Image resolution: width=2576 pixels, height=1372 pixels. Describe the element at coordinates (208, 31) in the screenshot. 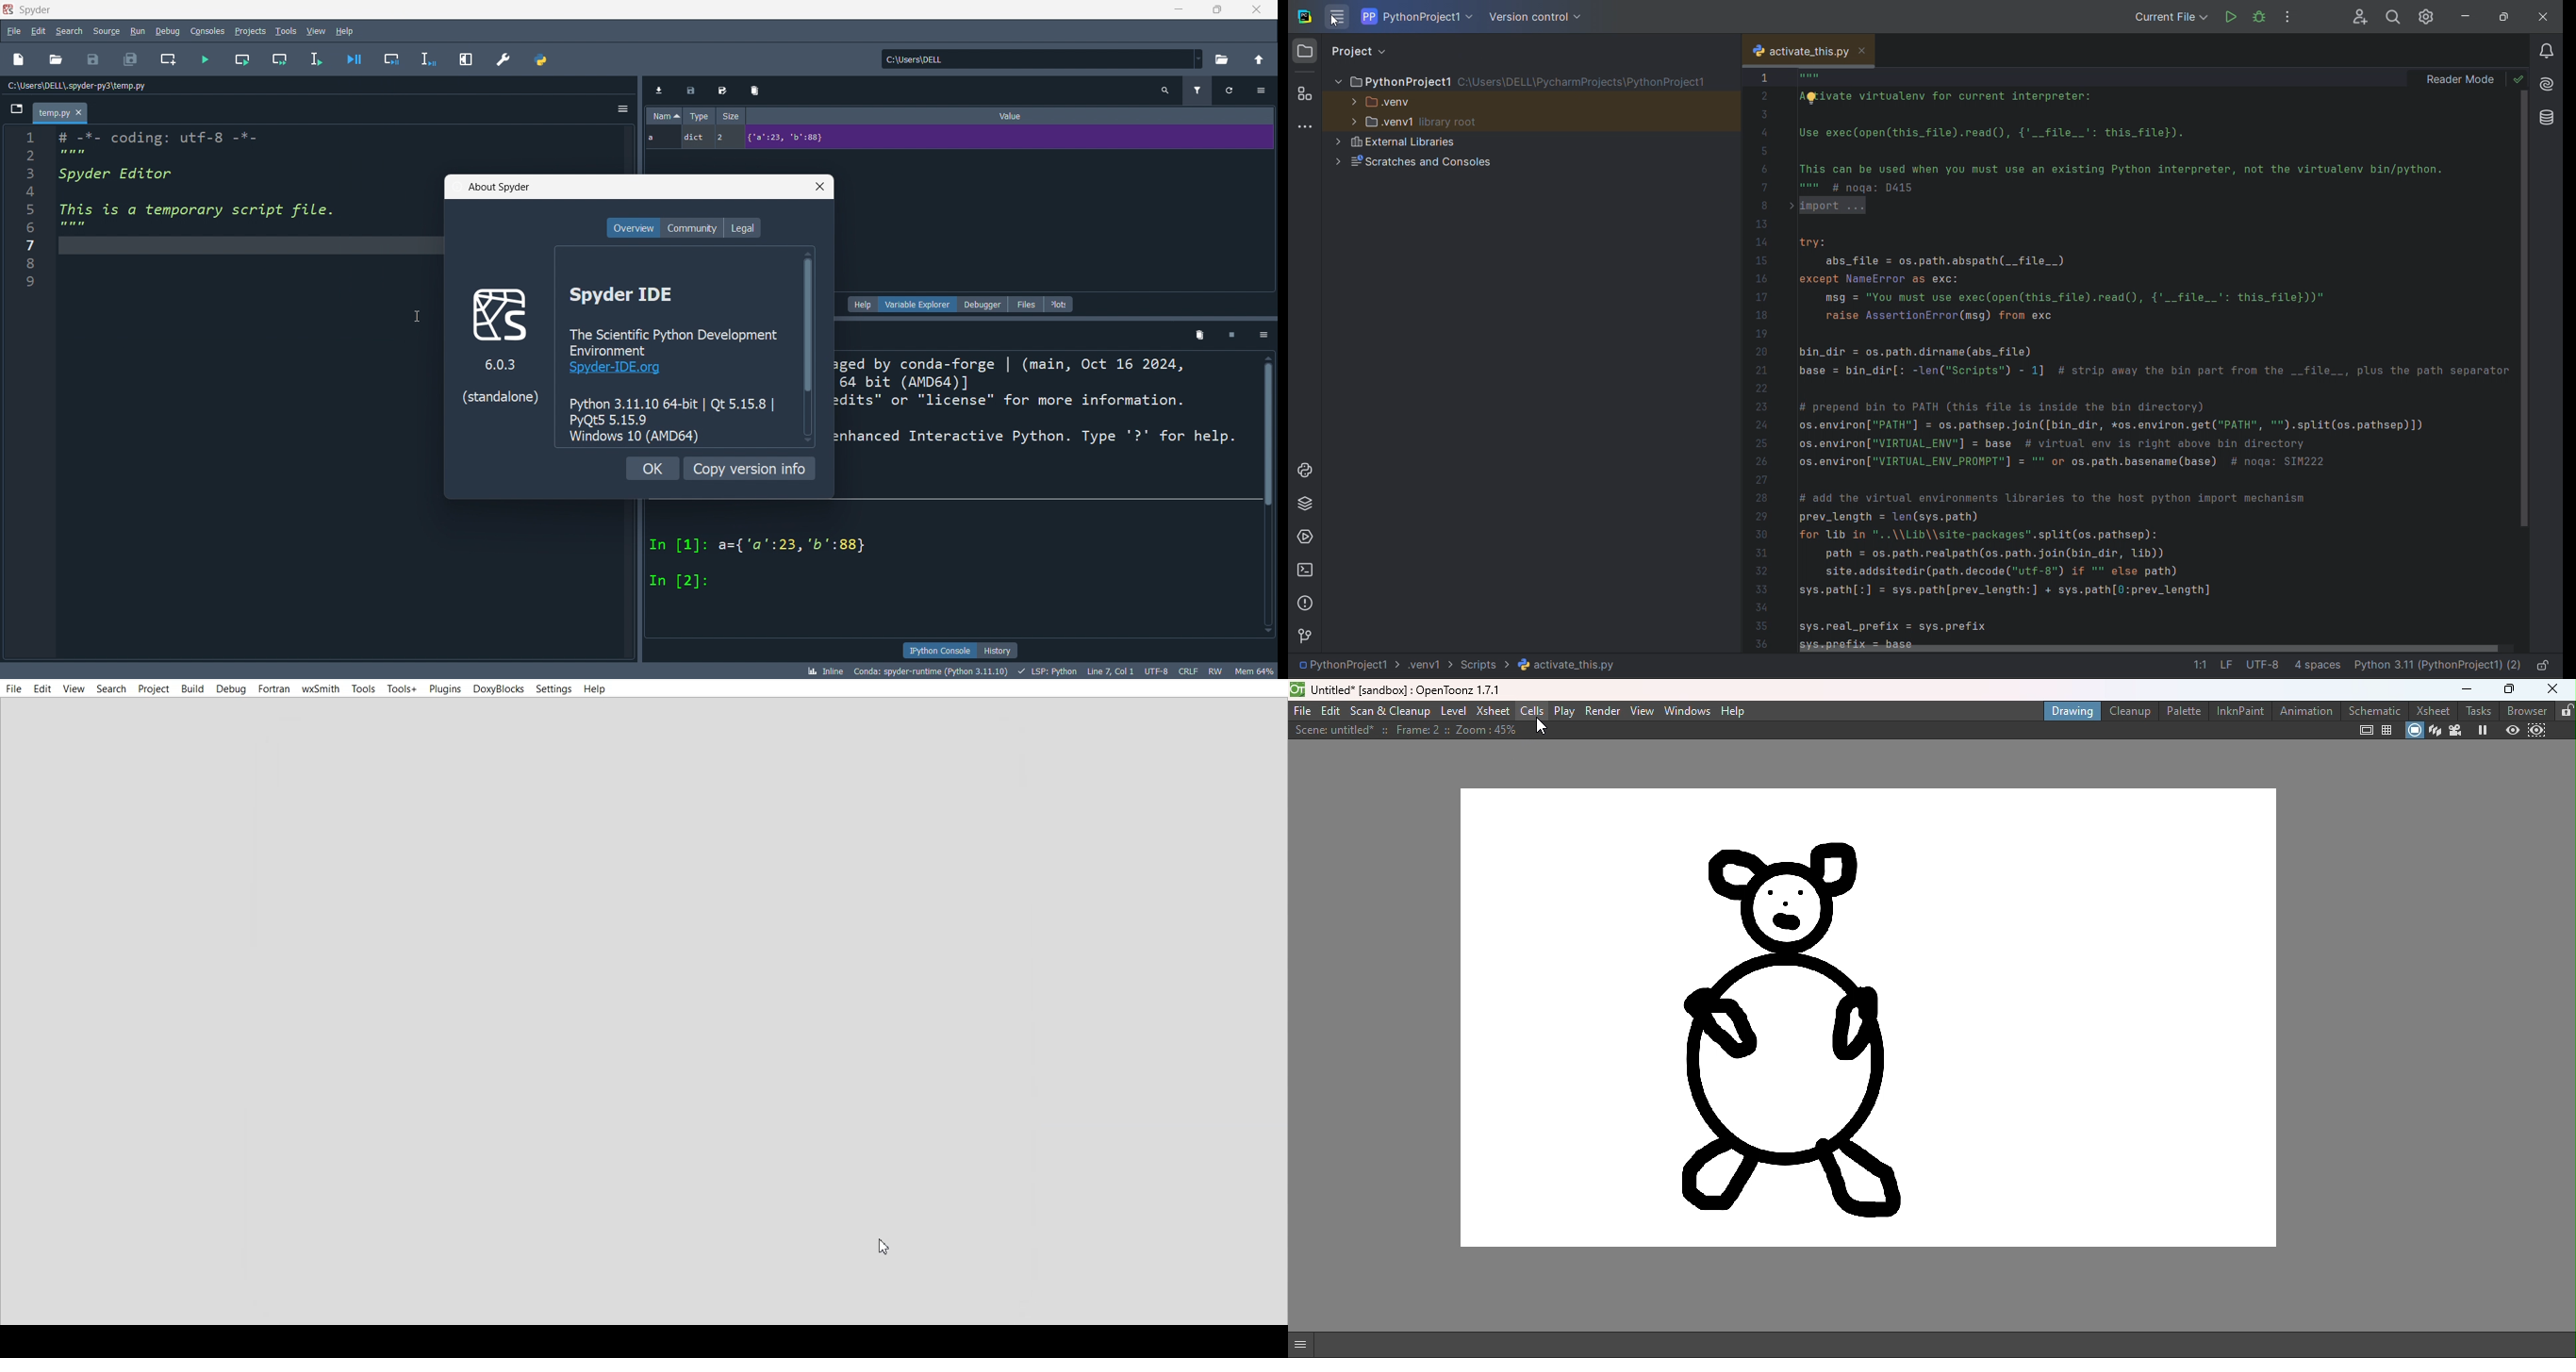

I see `consoles` at that location.